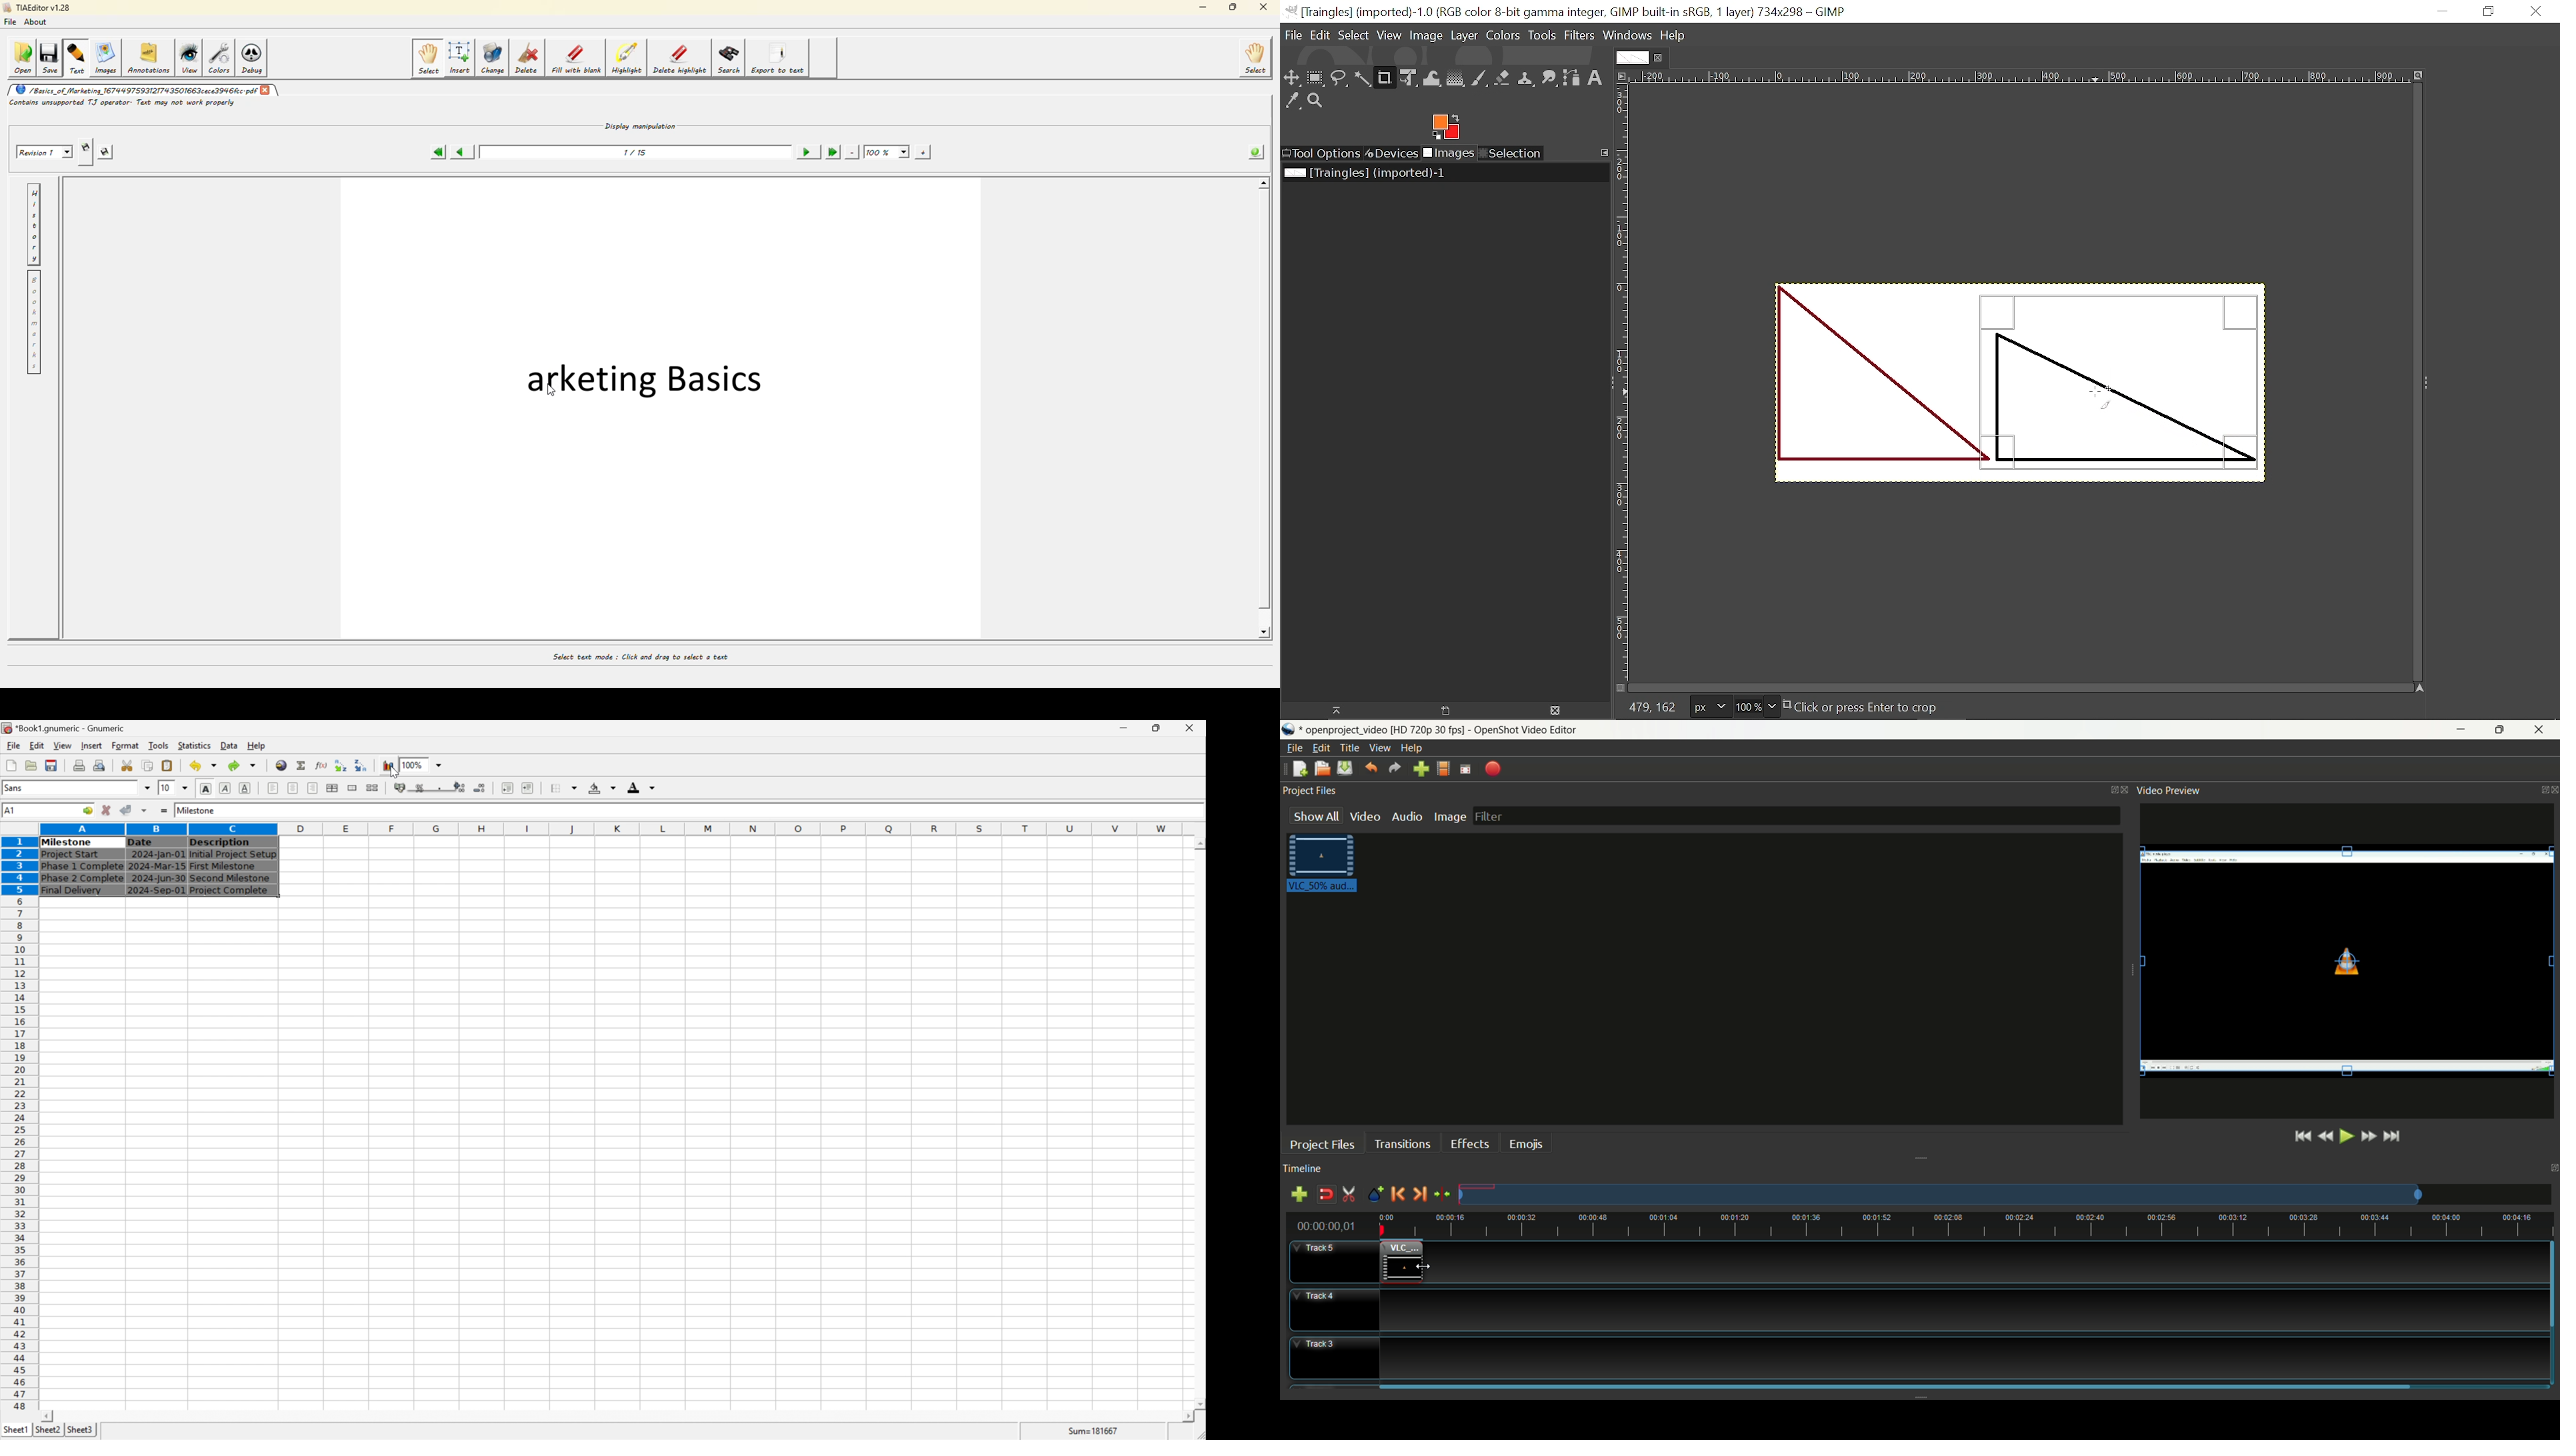 This screenshot has height=1456, width=2576. What do you see at coordinates (292, 789) in the screenshot?
I see `center horizontally` at bounding box center [292, 789].